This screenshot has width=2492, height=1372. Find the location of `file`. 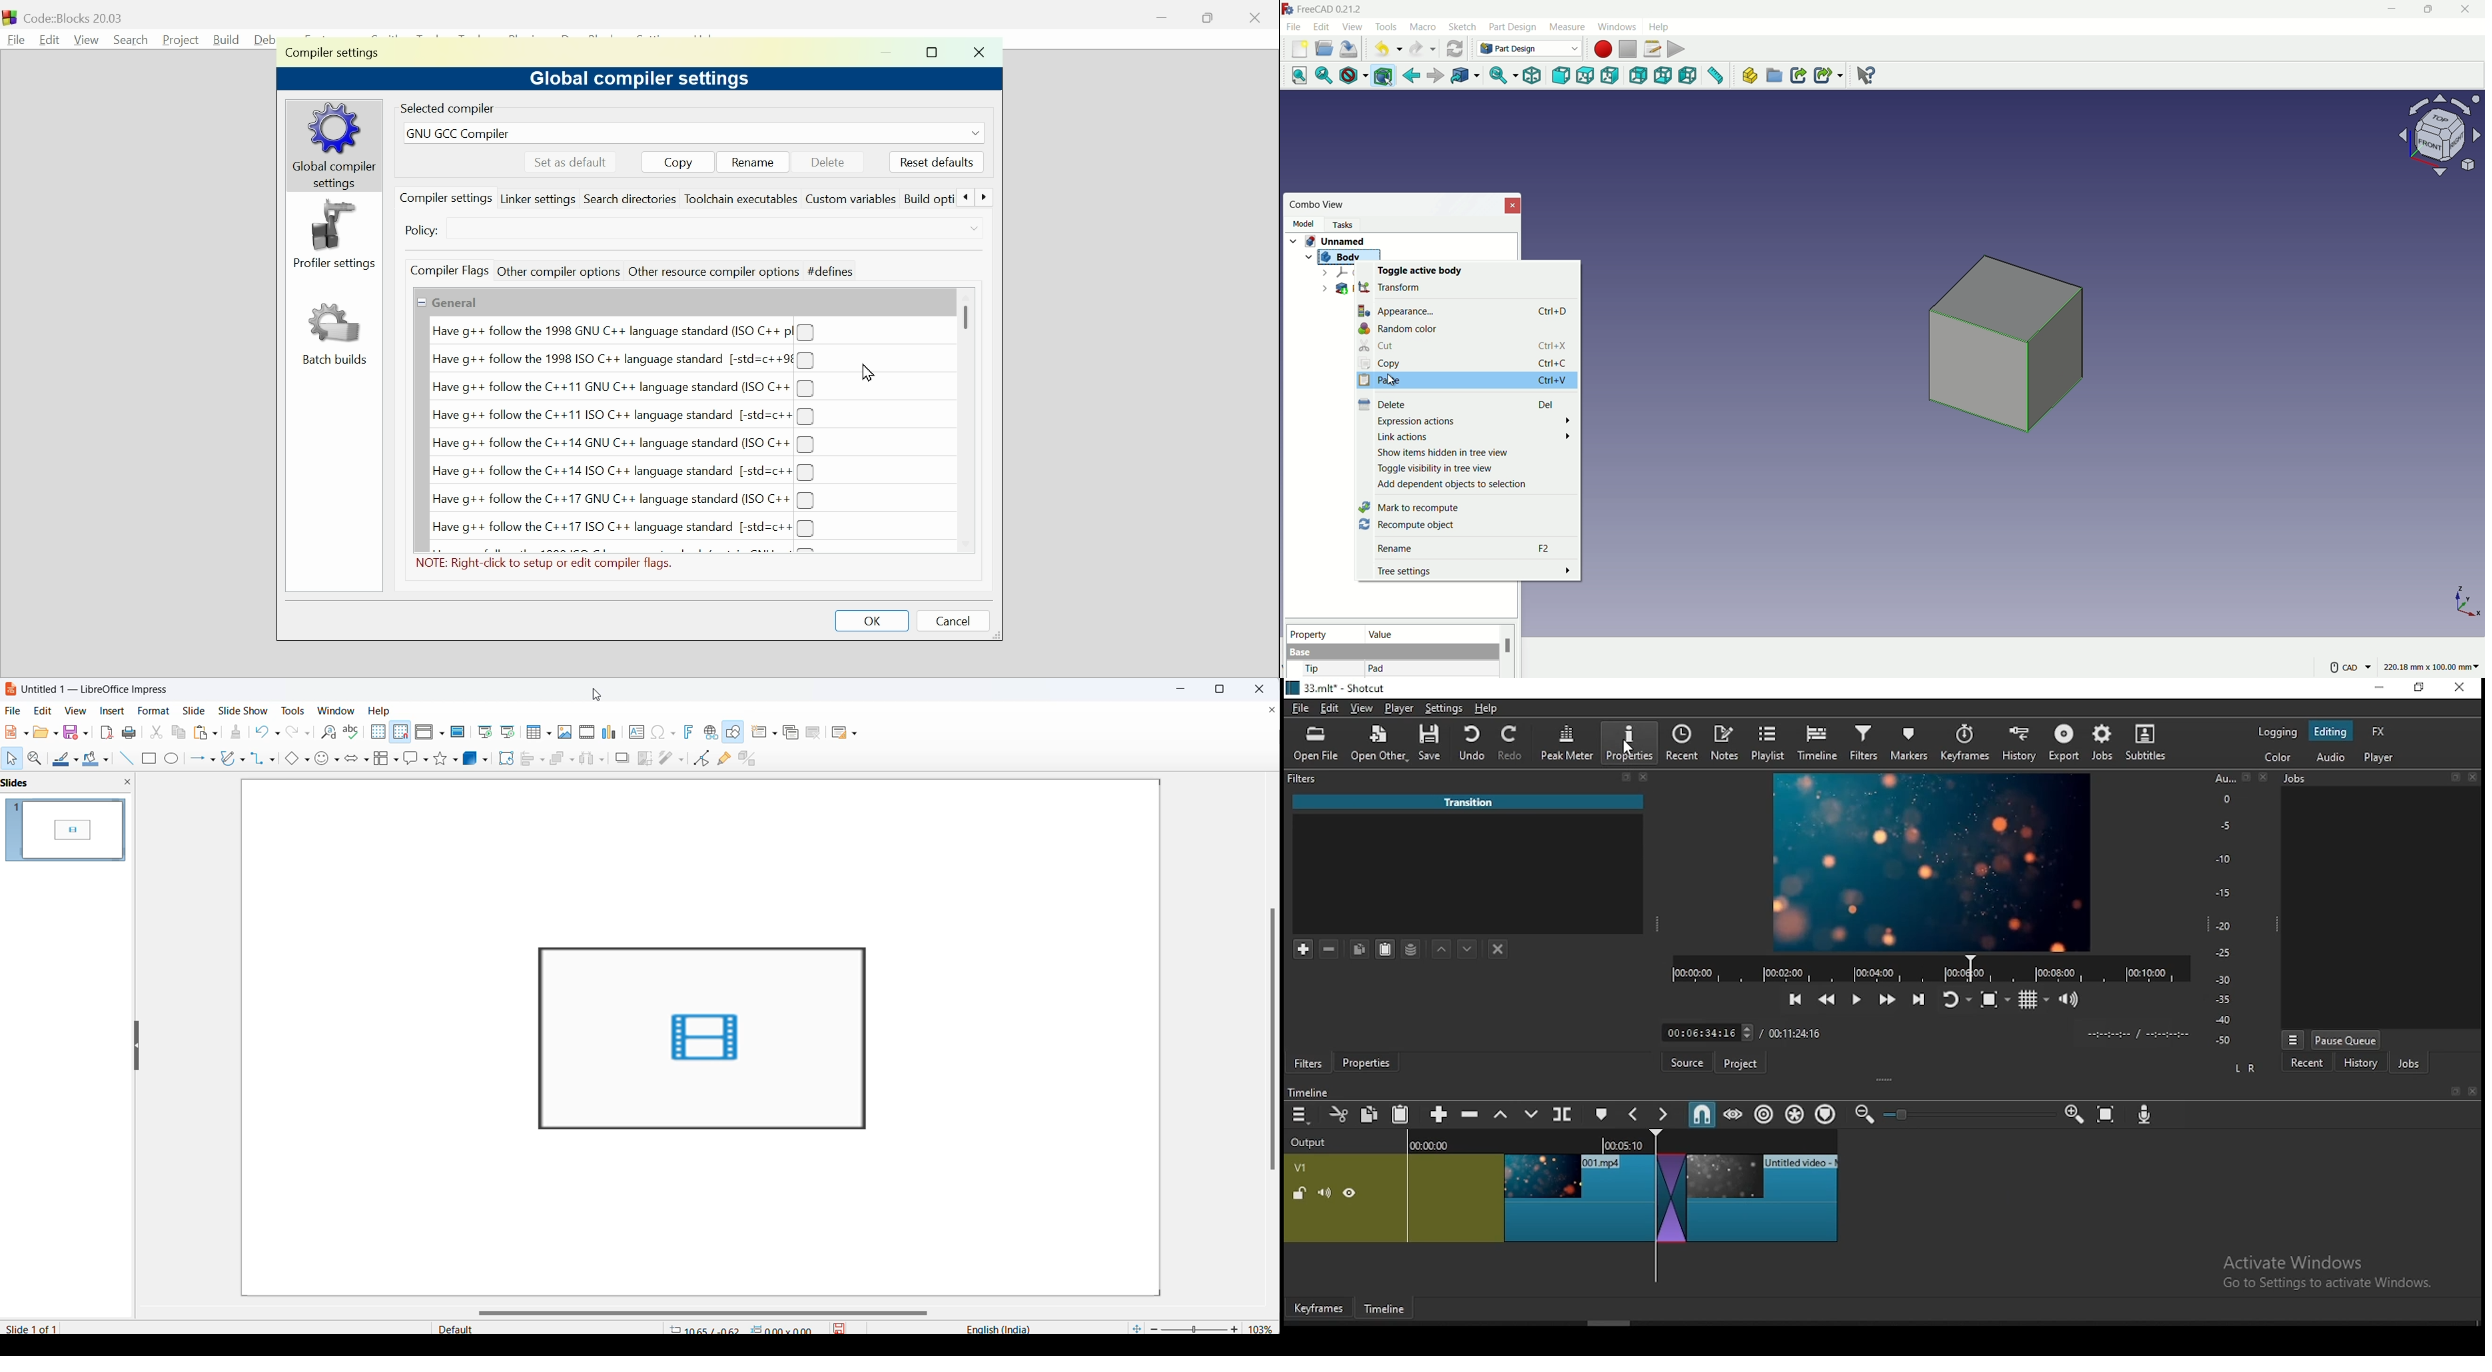

file is located at coordinates (1302, 709).